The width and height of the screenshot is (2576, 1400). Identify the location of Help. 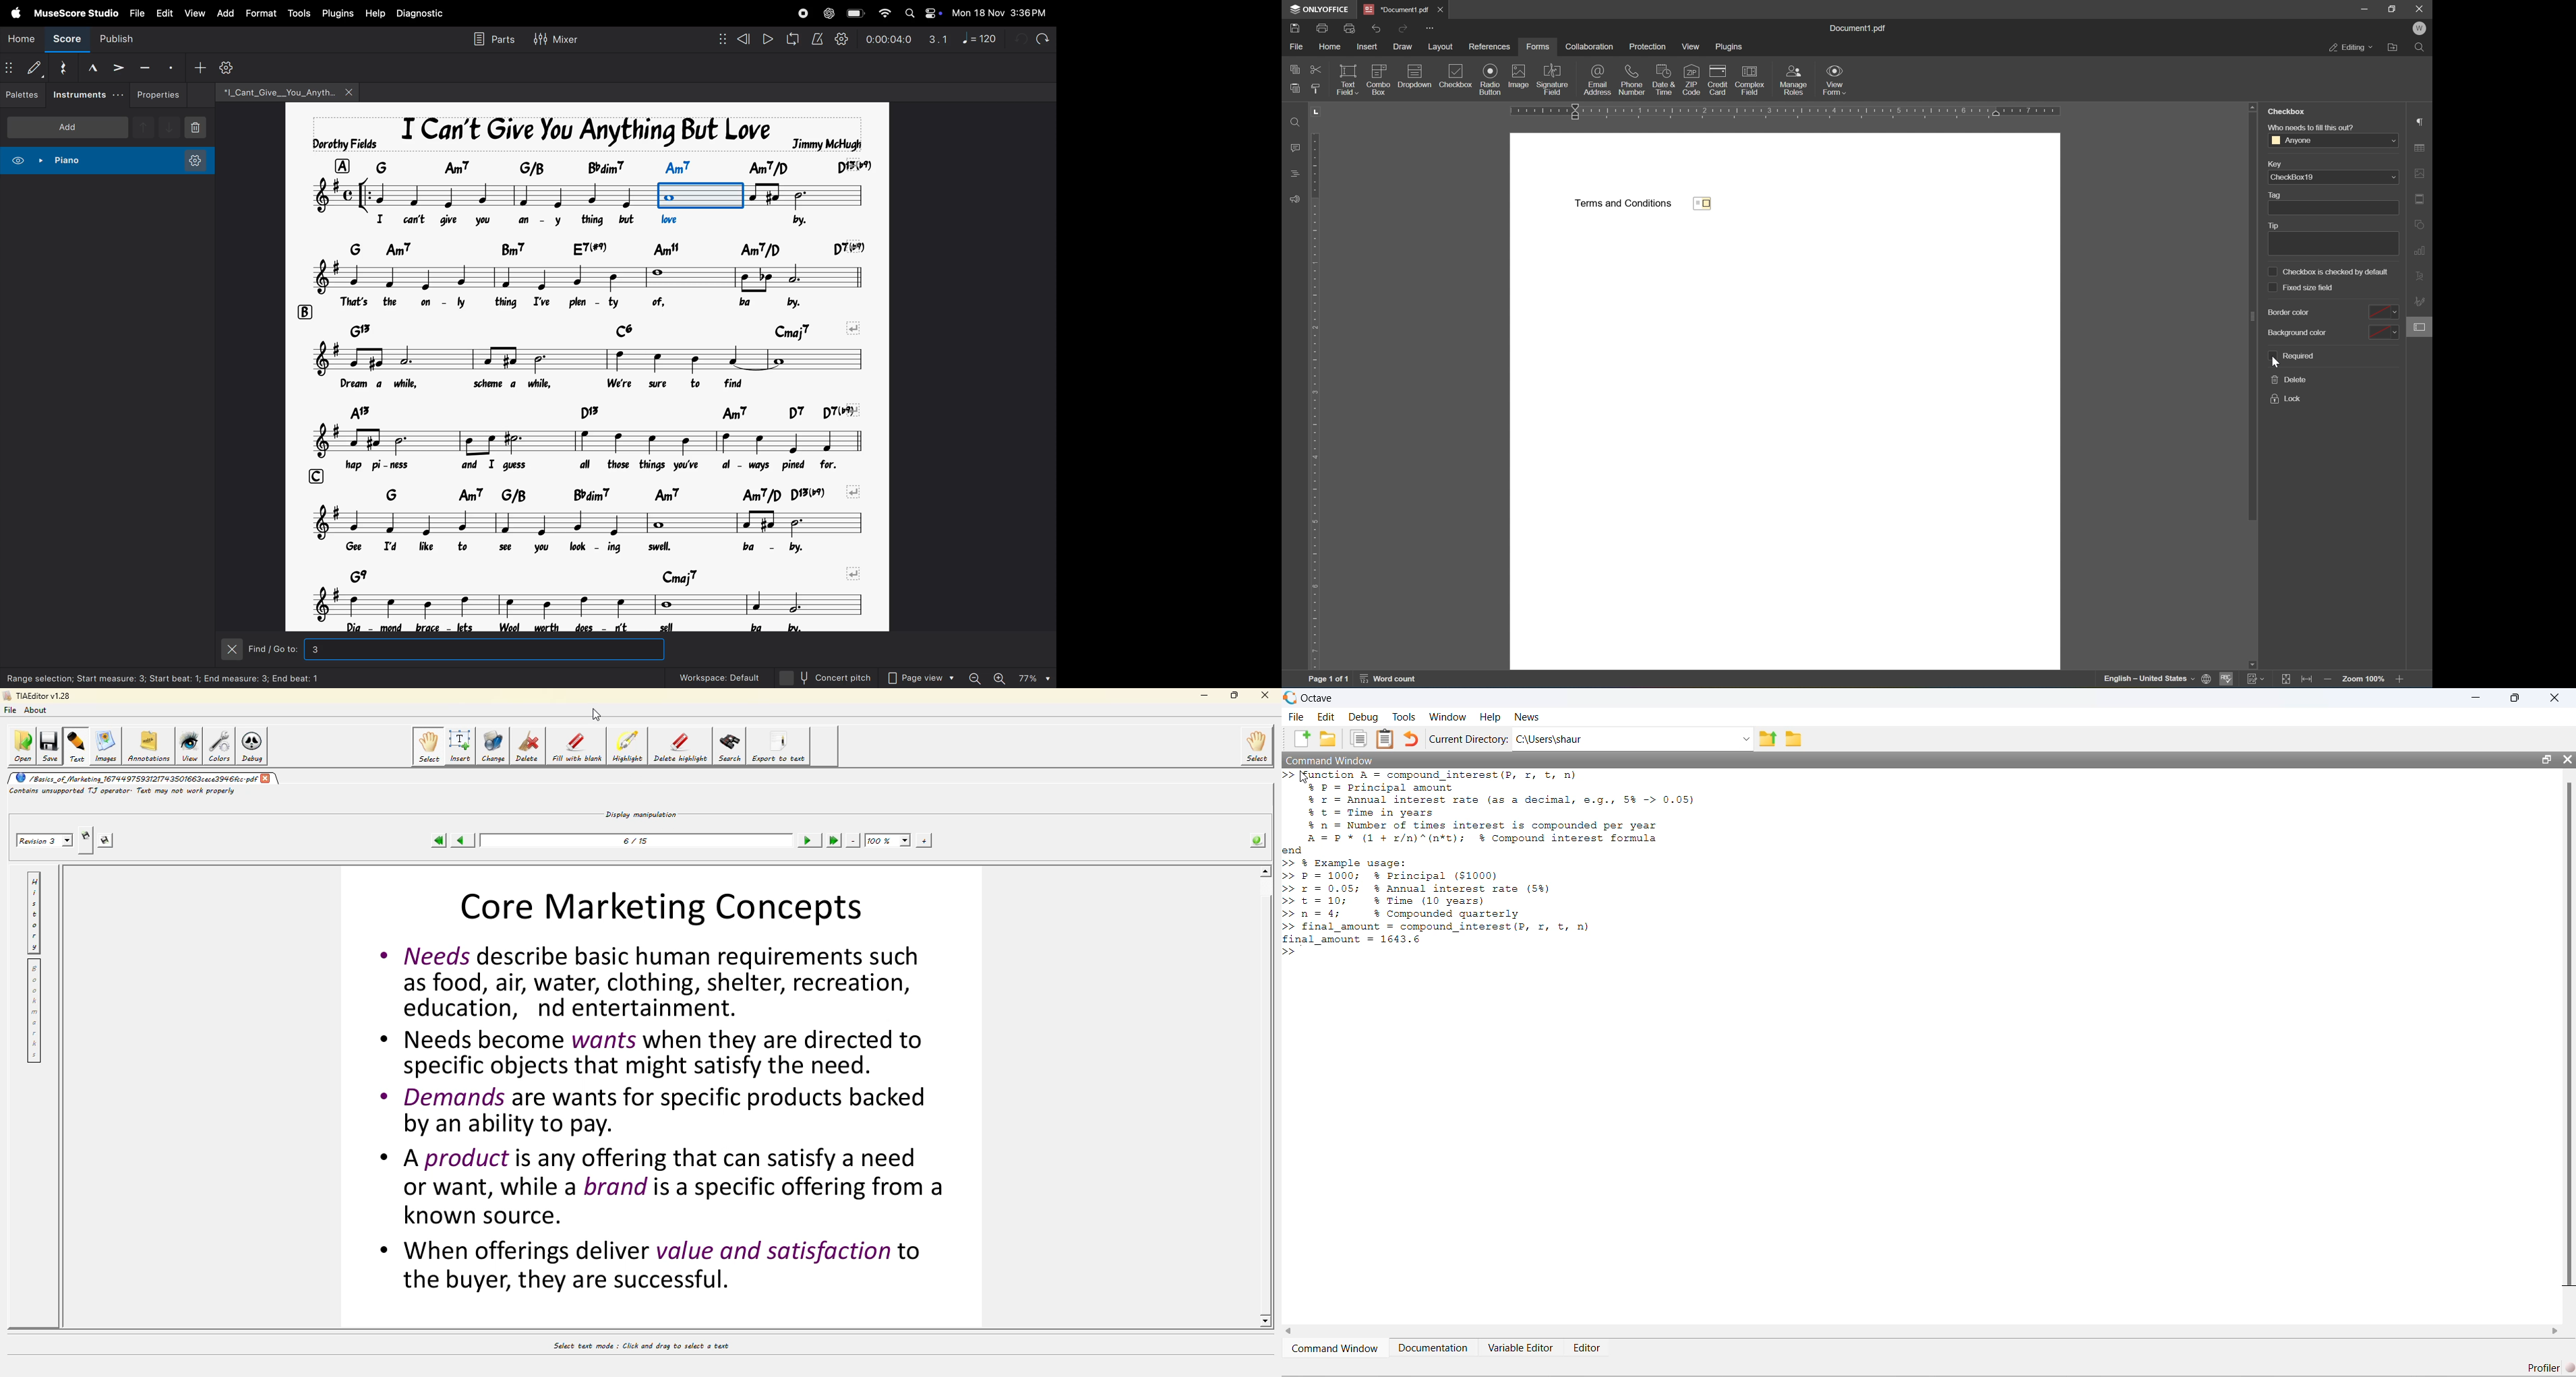
(1490, 717).